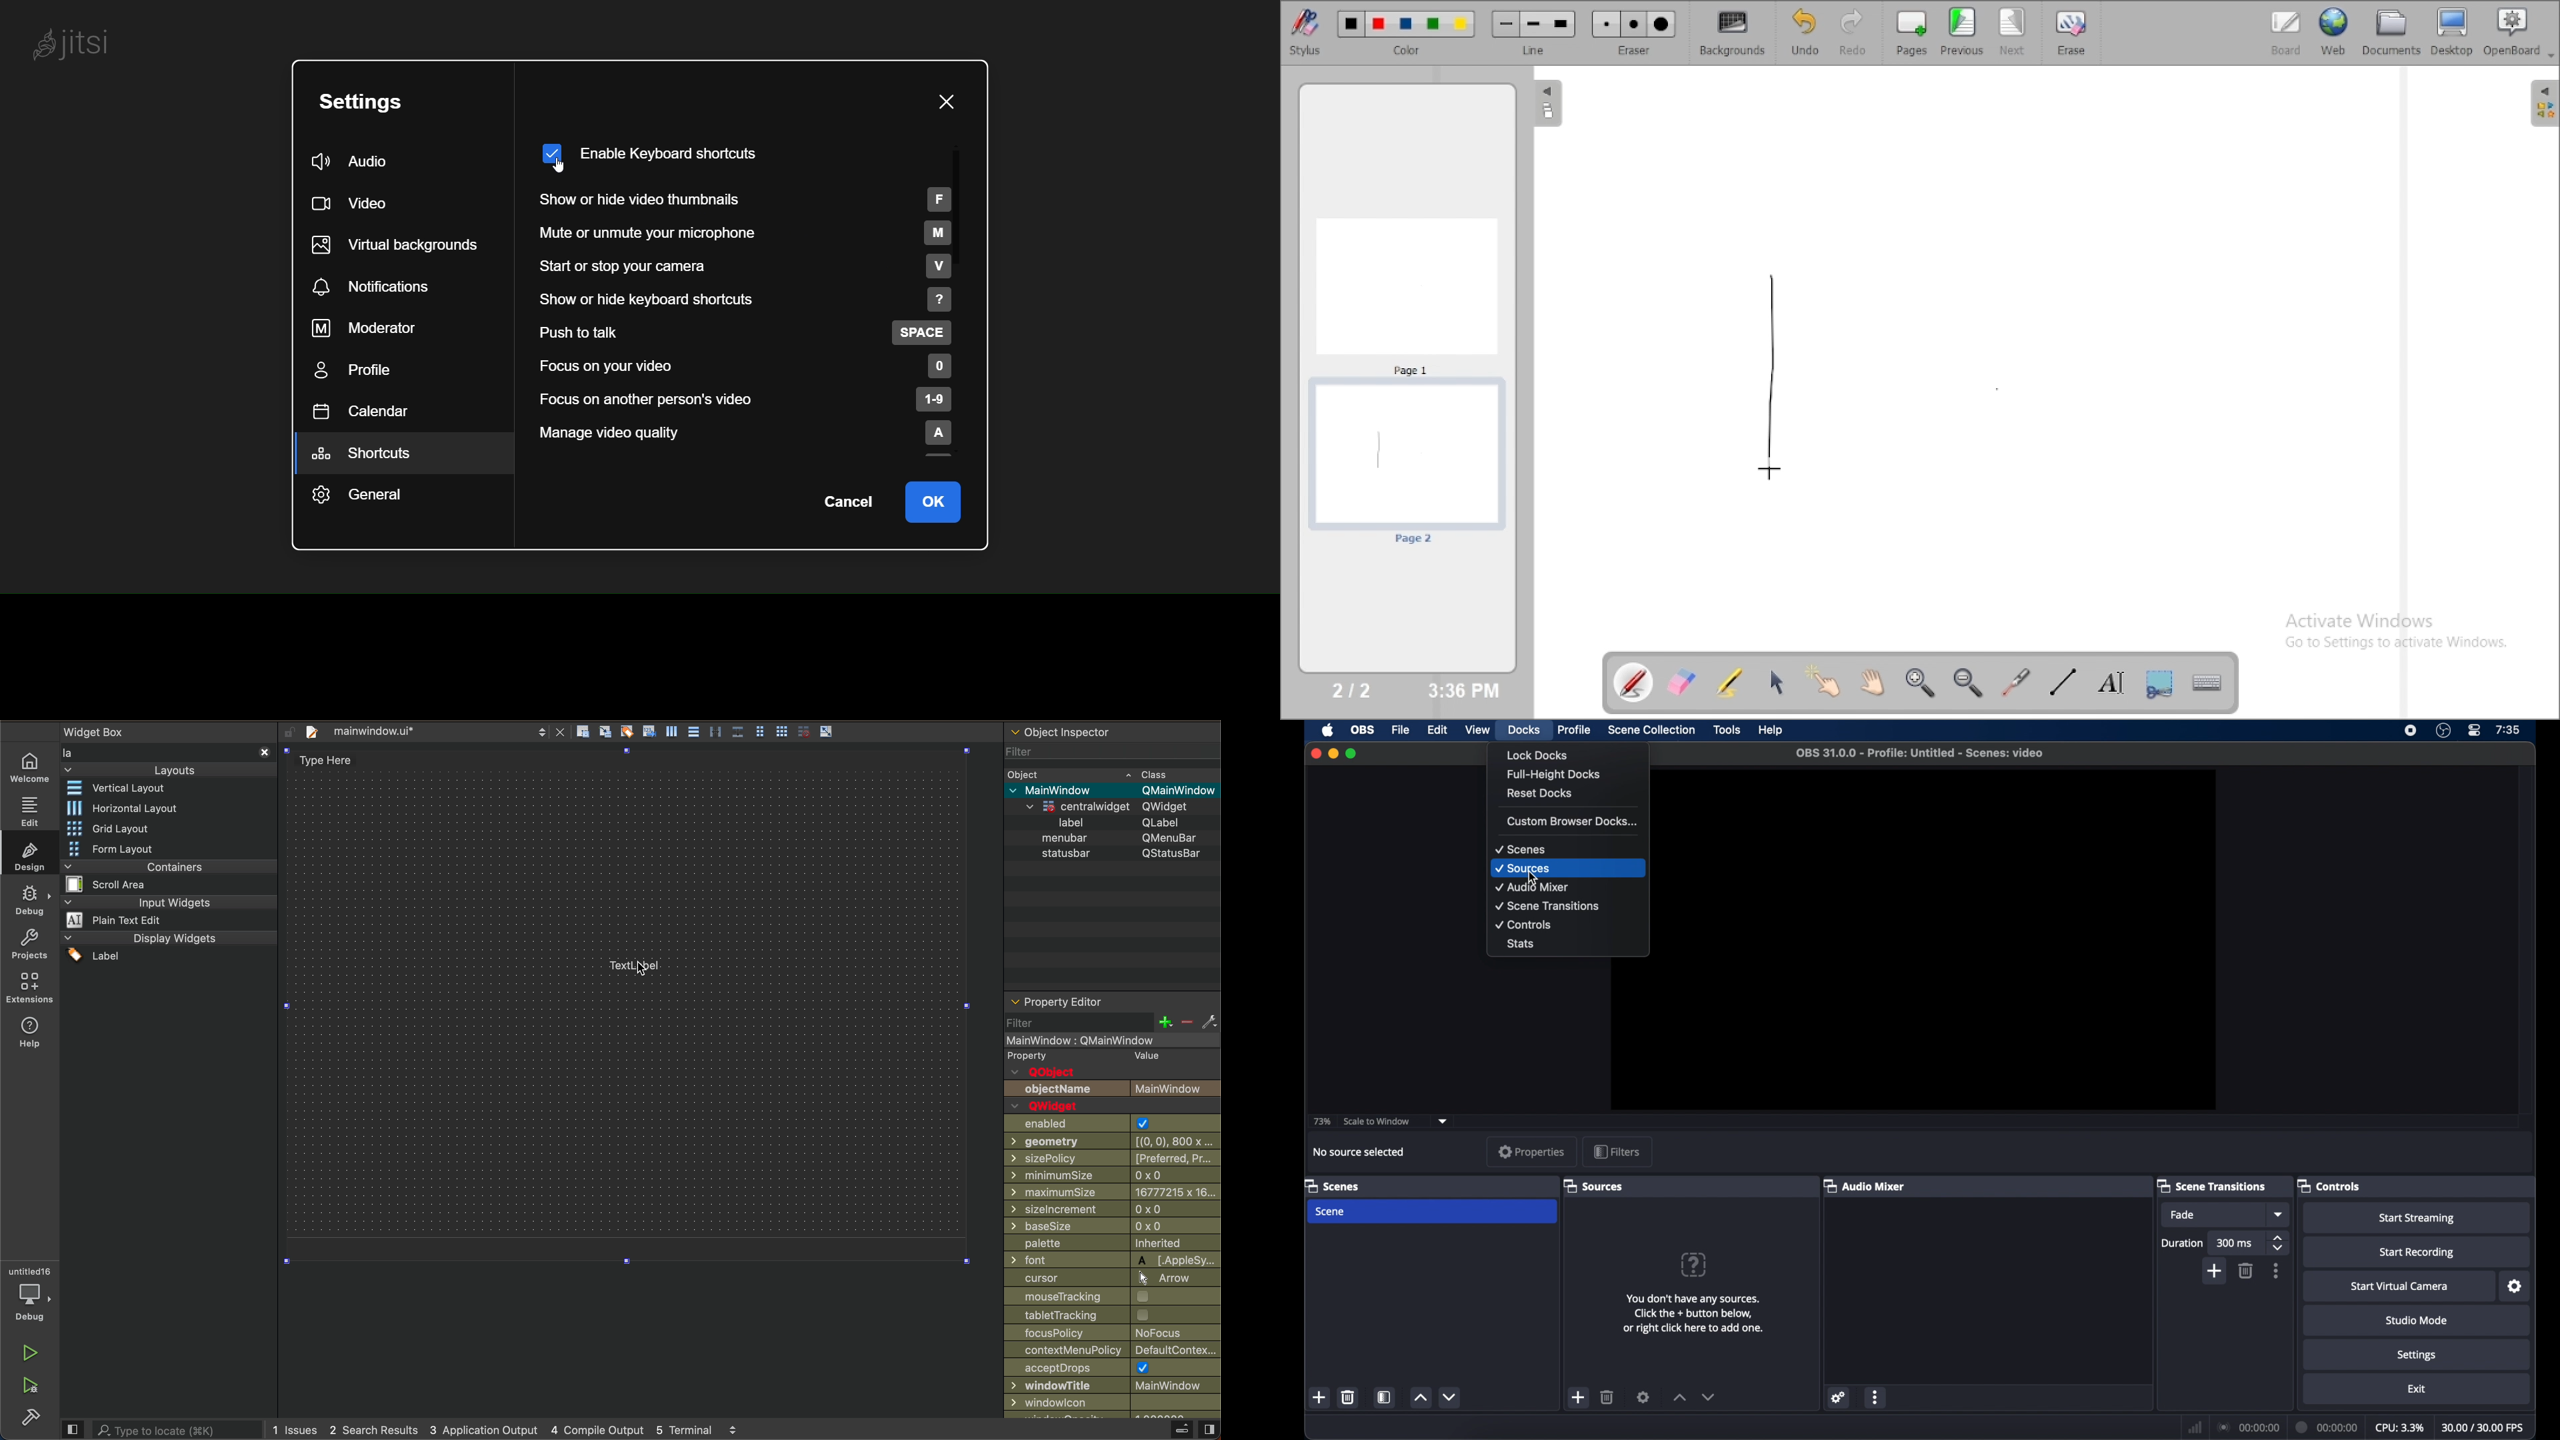 The height and width of the screenshot is (1456, 2576). I want to click on apple icon, so click(1327, 730).